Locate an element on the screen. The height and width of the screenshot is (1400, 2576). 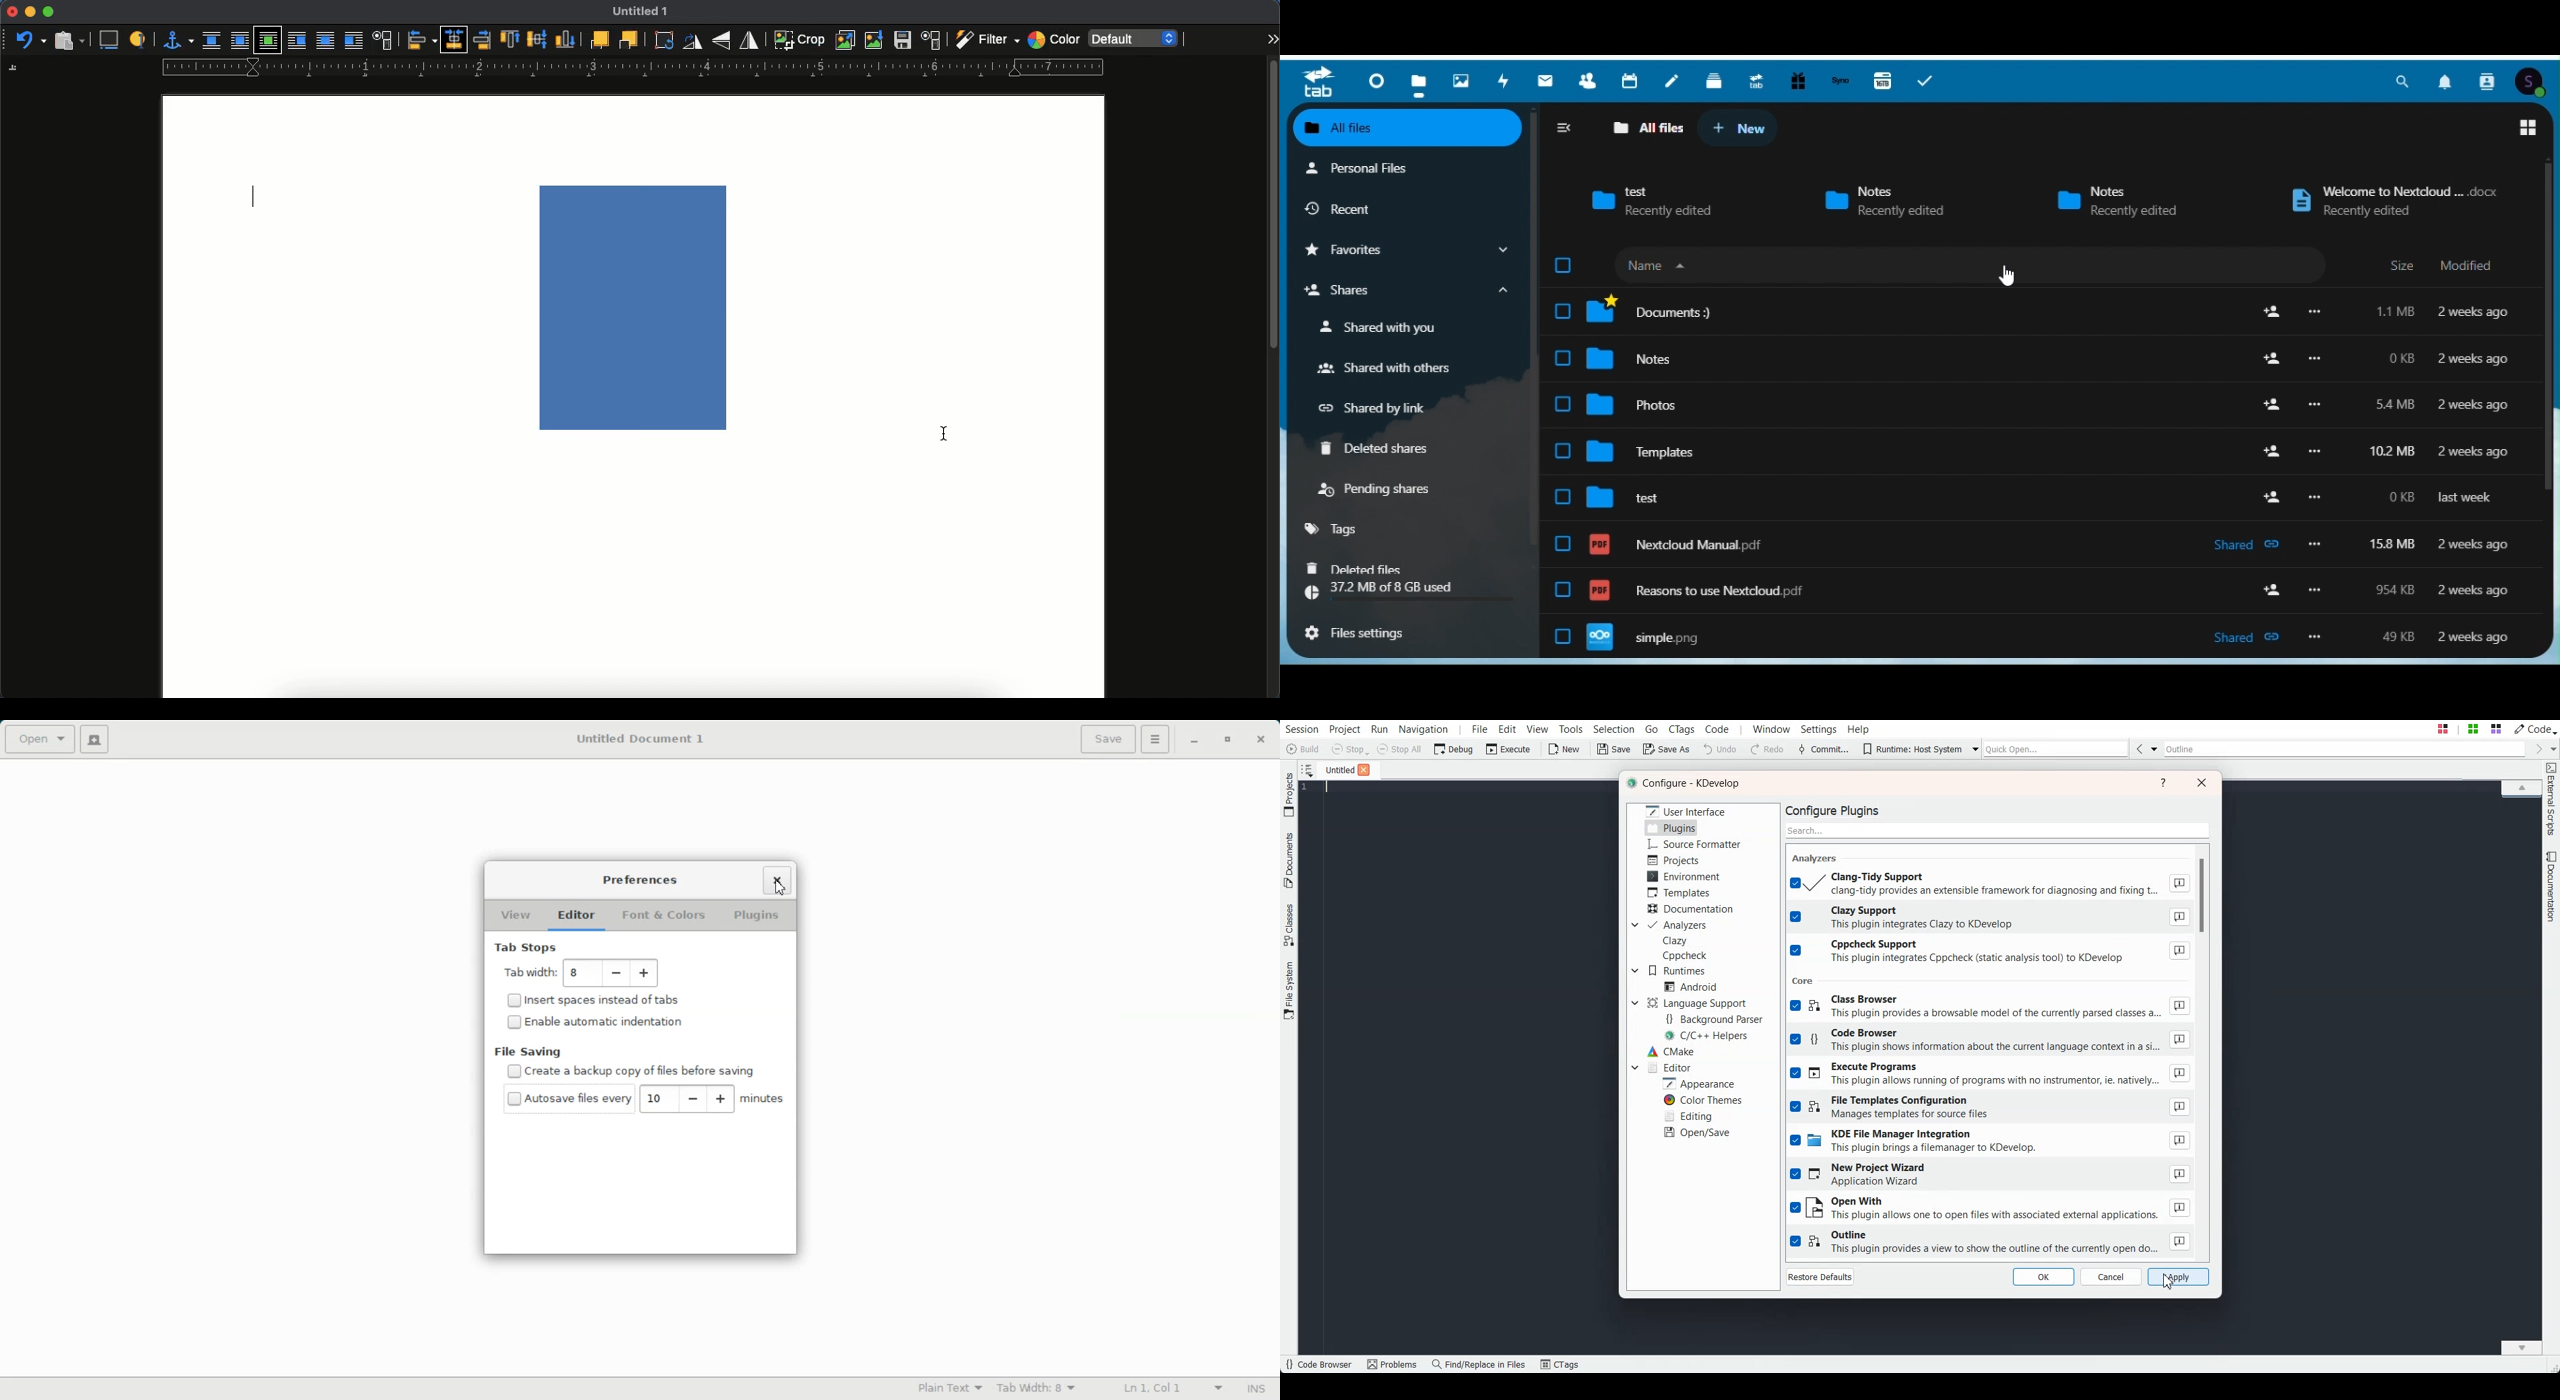
nextcloud manual.pdf is located at coordinates (2037, 547).